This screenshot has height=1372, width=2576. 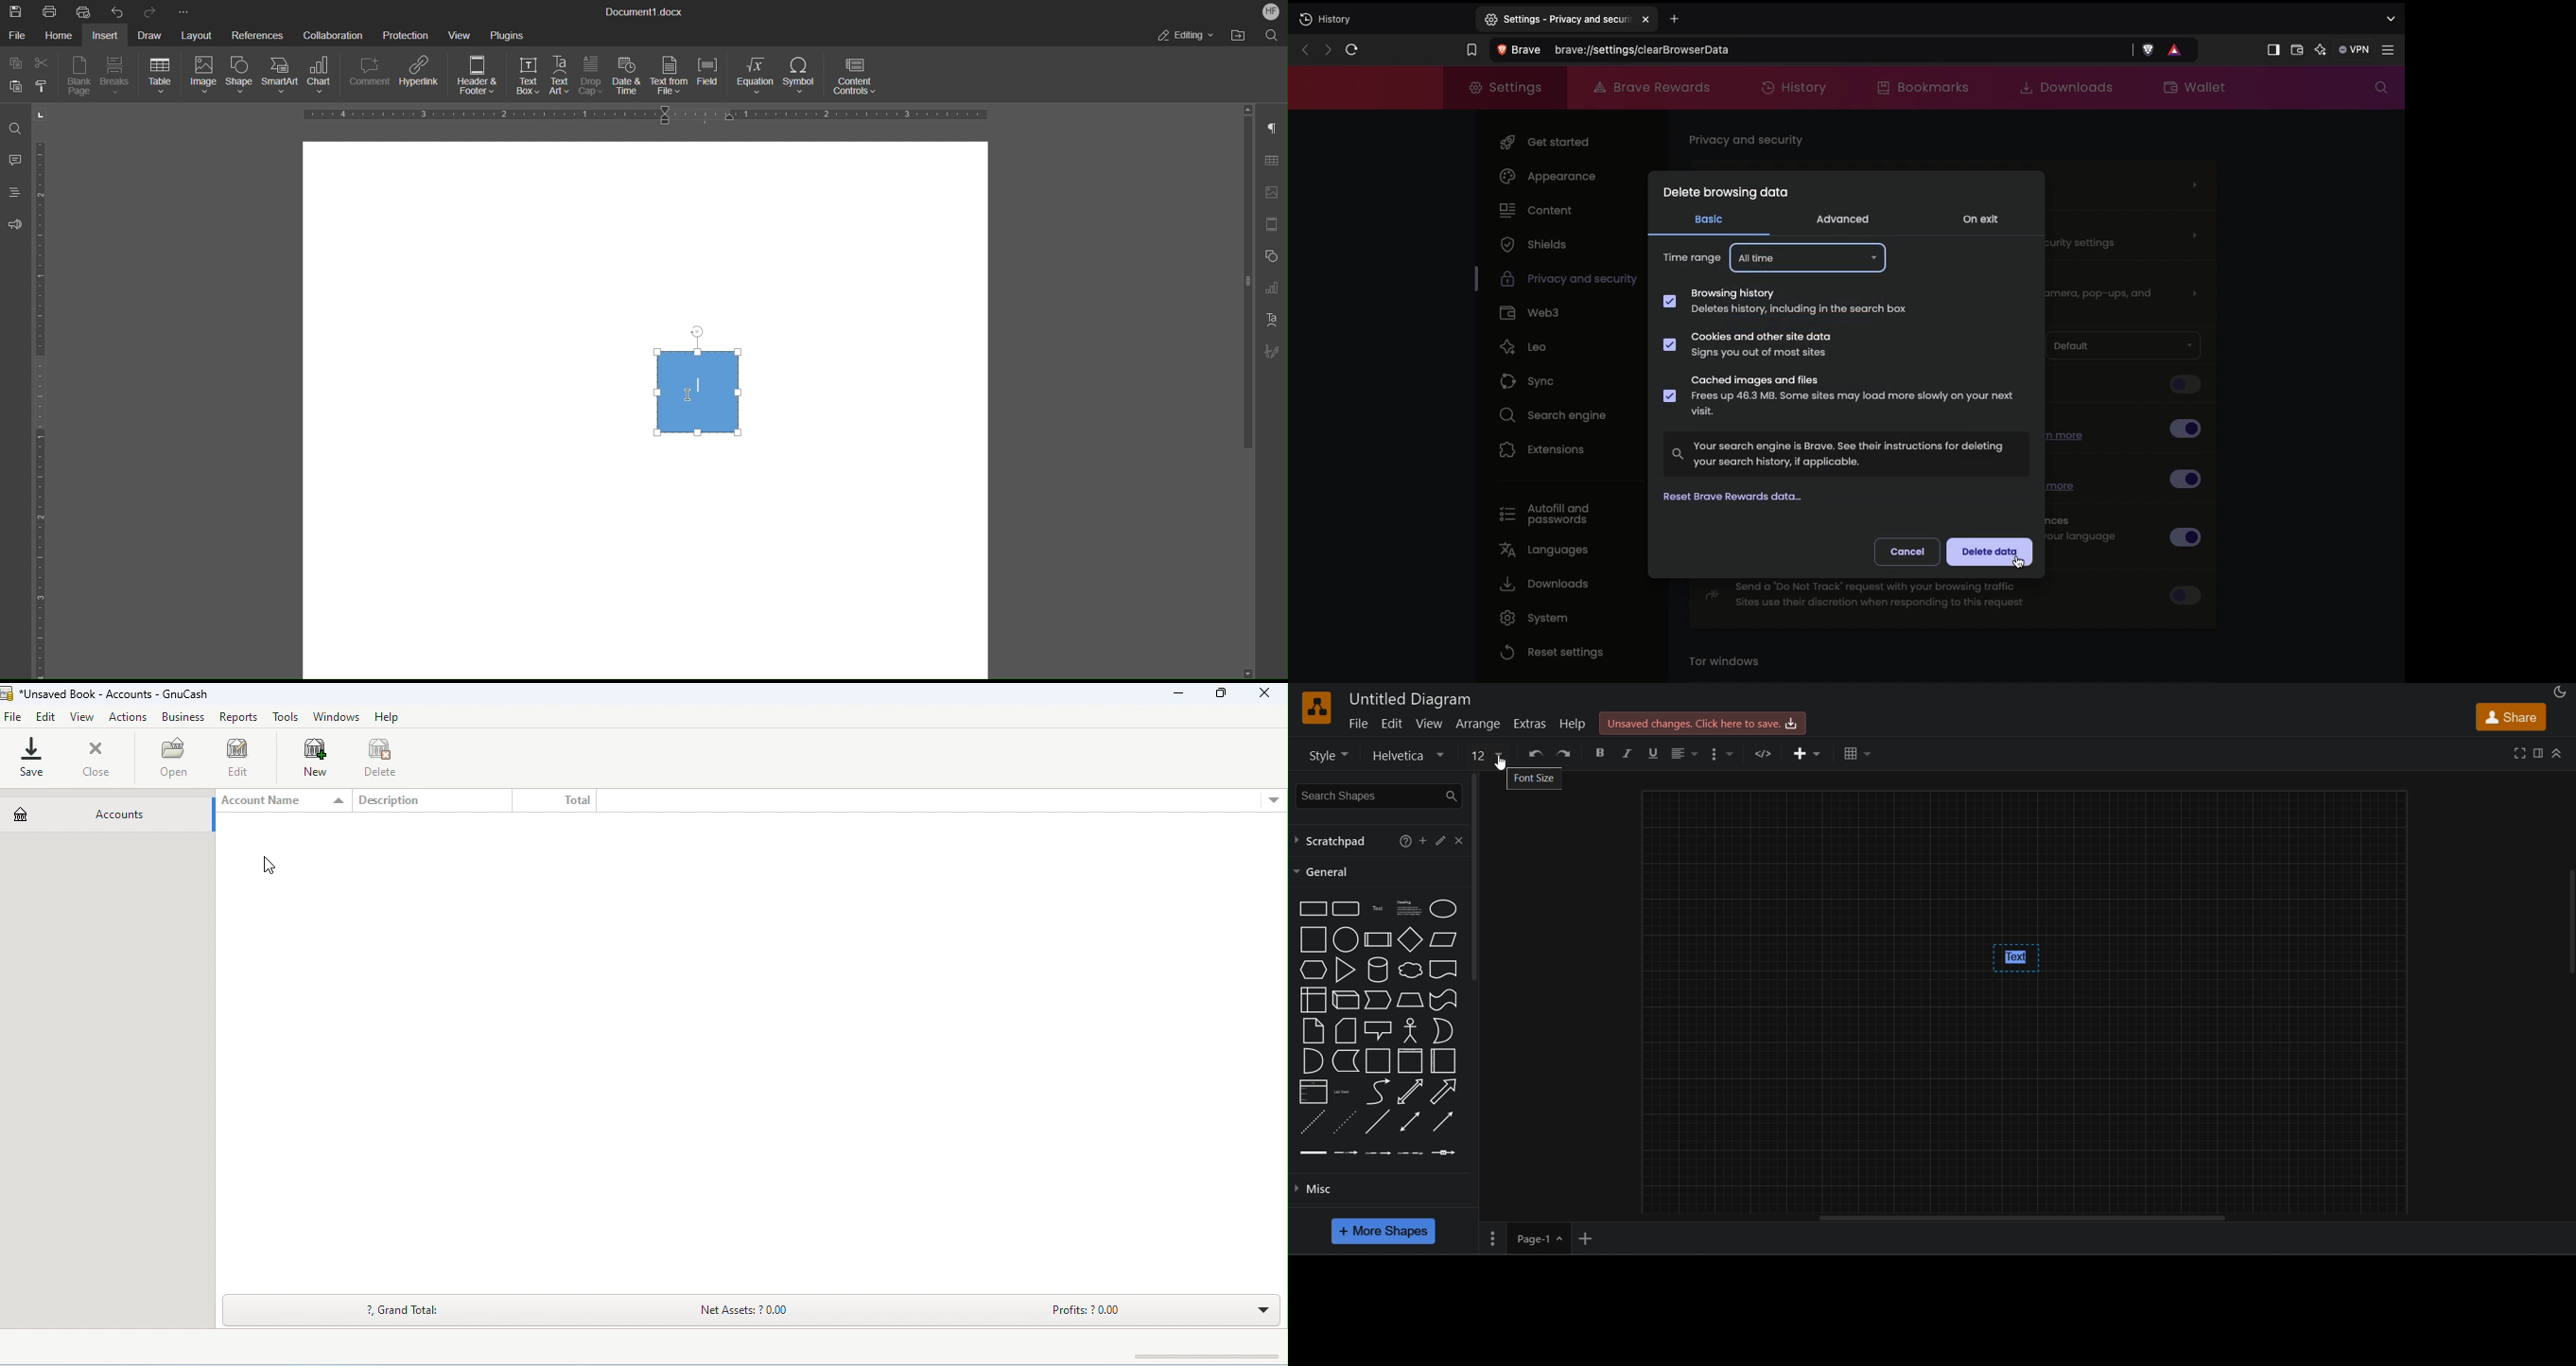 What do you see at coordinates (17, 195) in the screenshot?
I see `Headings` at bounding box center [17, 195].